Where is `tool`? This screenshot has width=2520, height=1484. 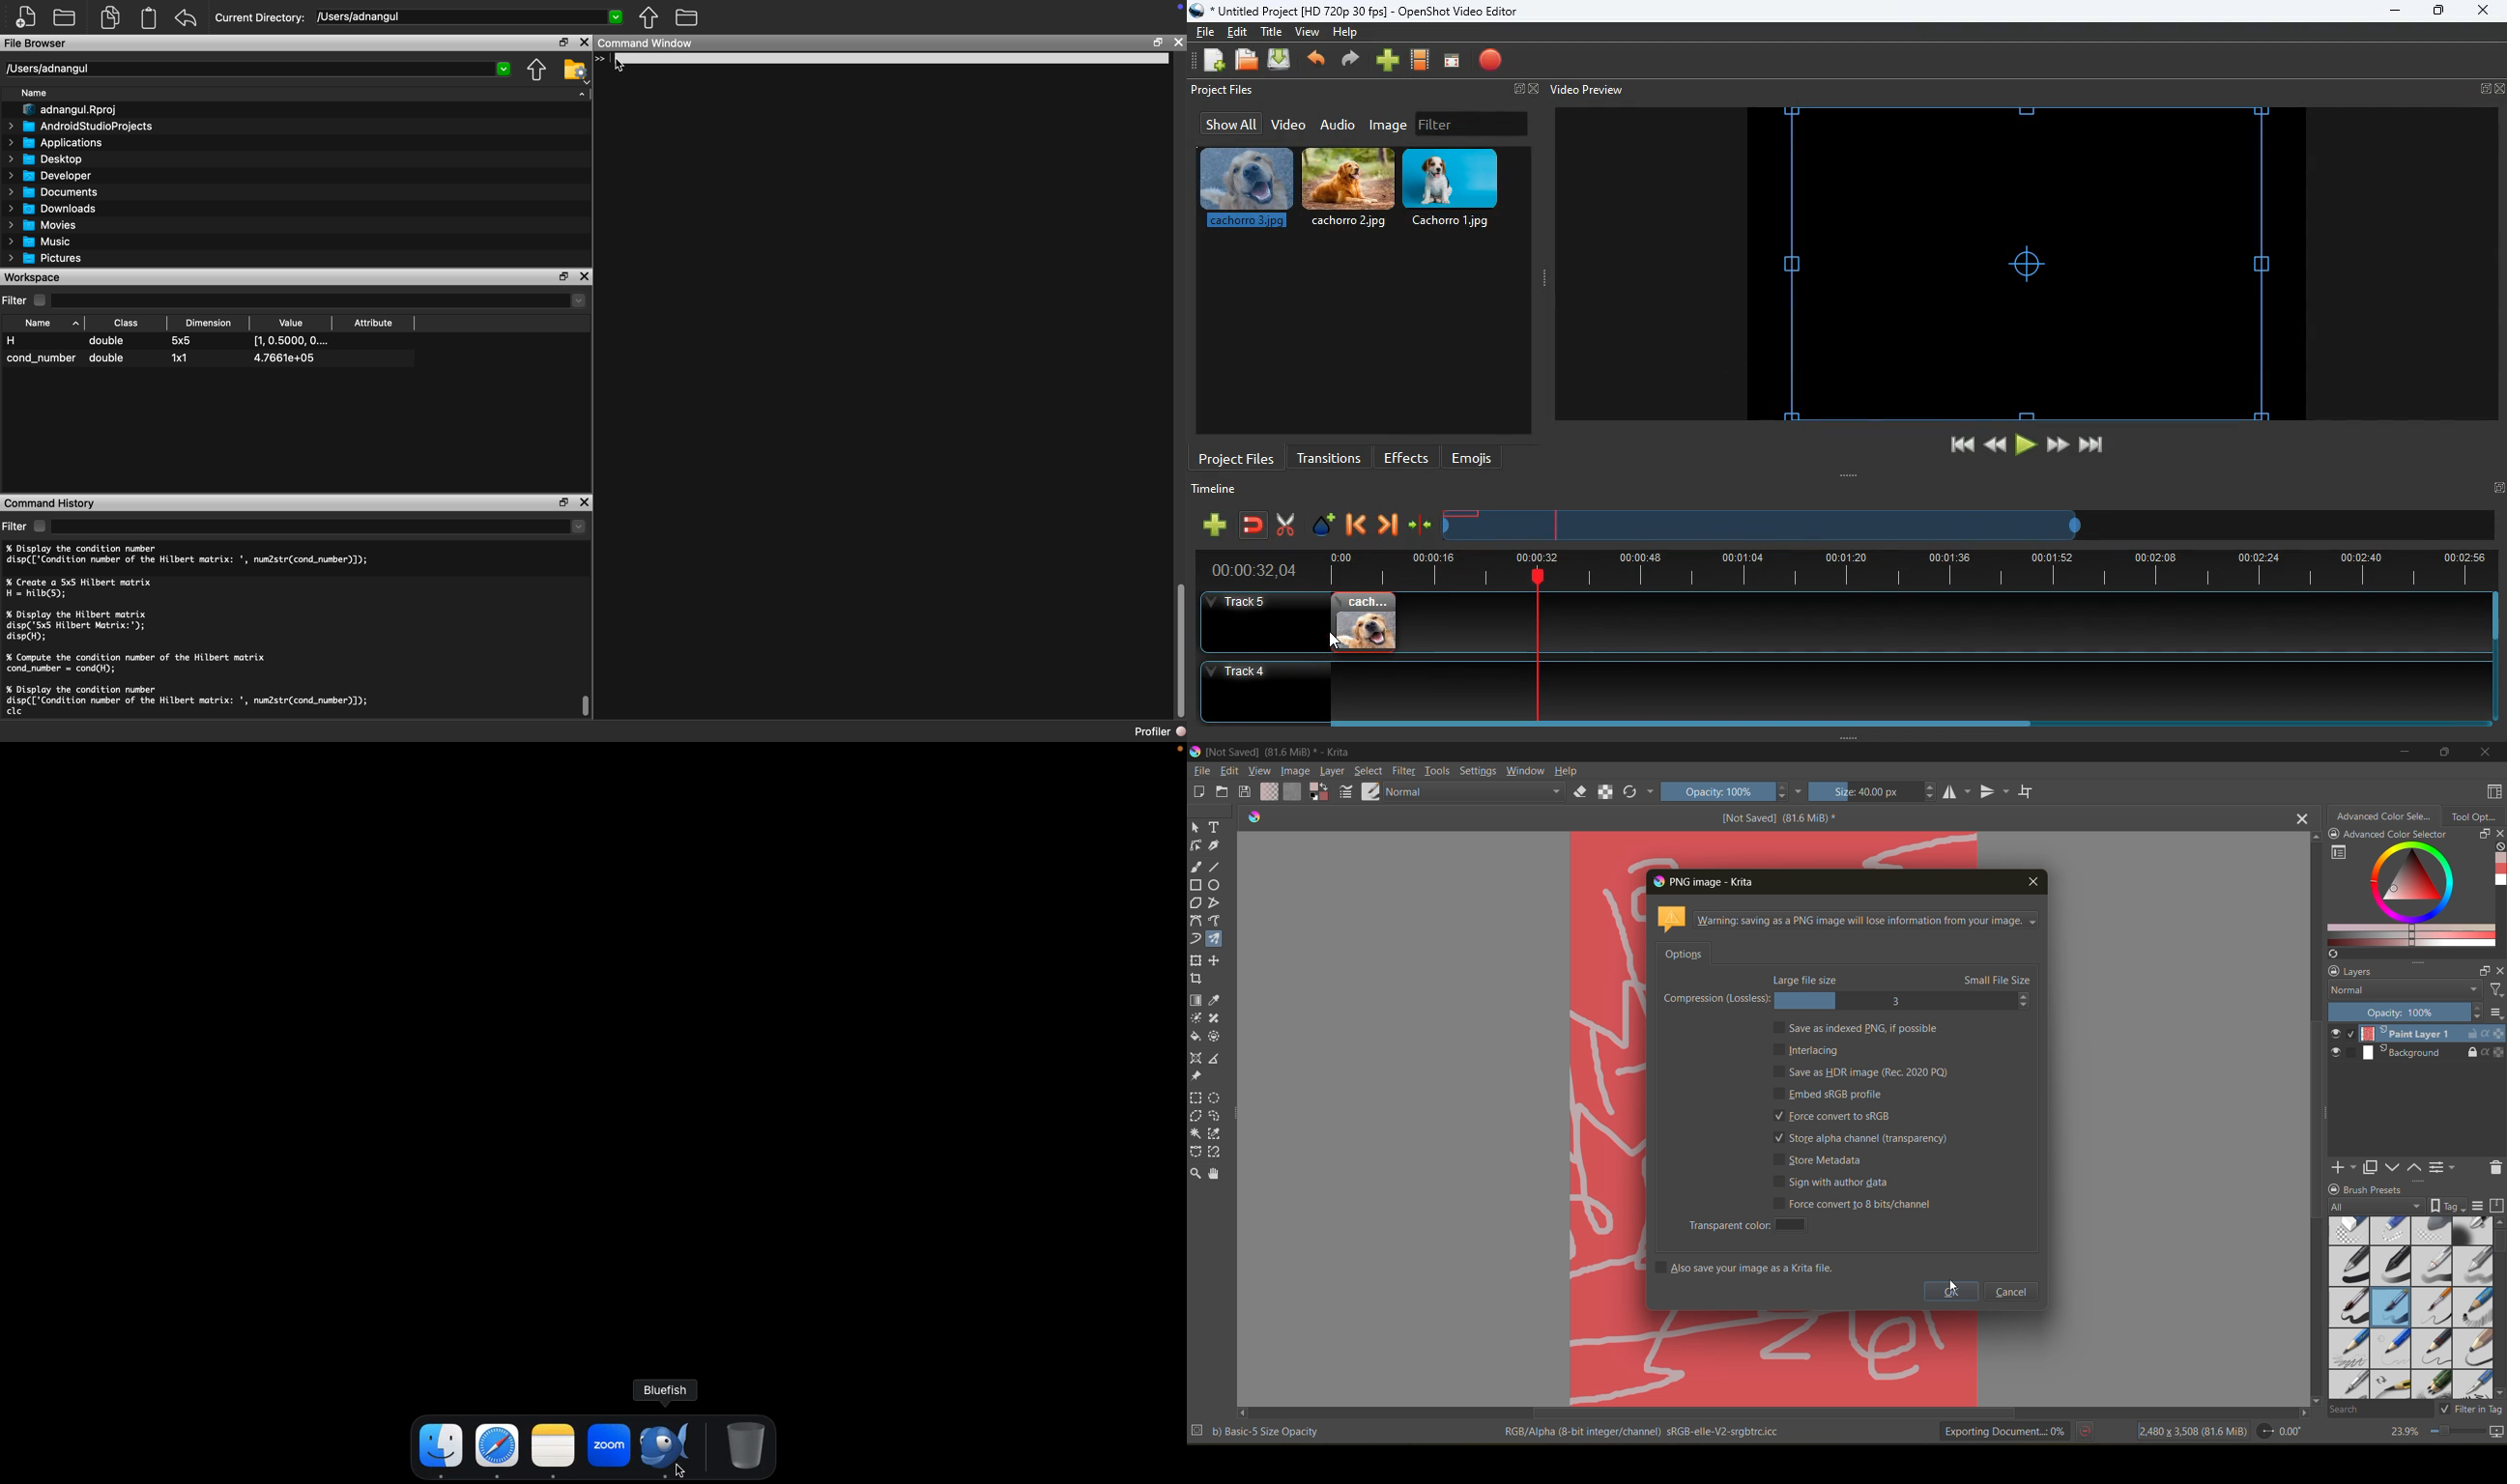 tool is located at coordinates (1214, 1117).